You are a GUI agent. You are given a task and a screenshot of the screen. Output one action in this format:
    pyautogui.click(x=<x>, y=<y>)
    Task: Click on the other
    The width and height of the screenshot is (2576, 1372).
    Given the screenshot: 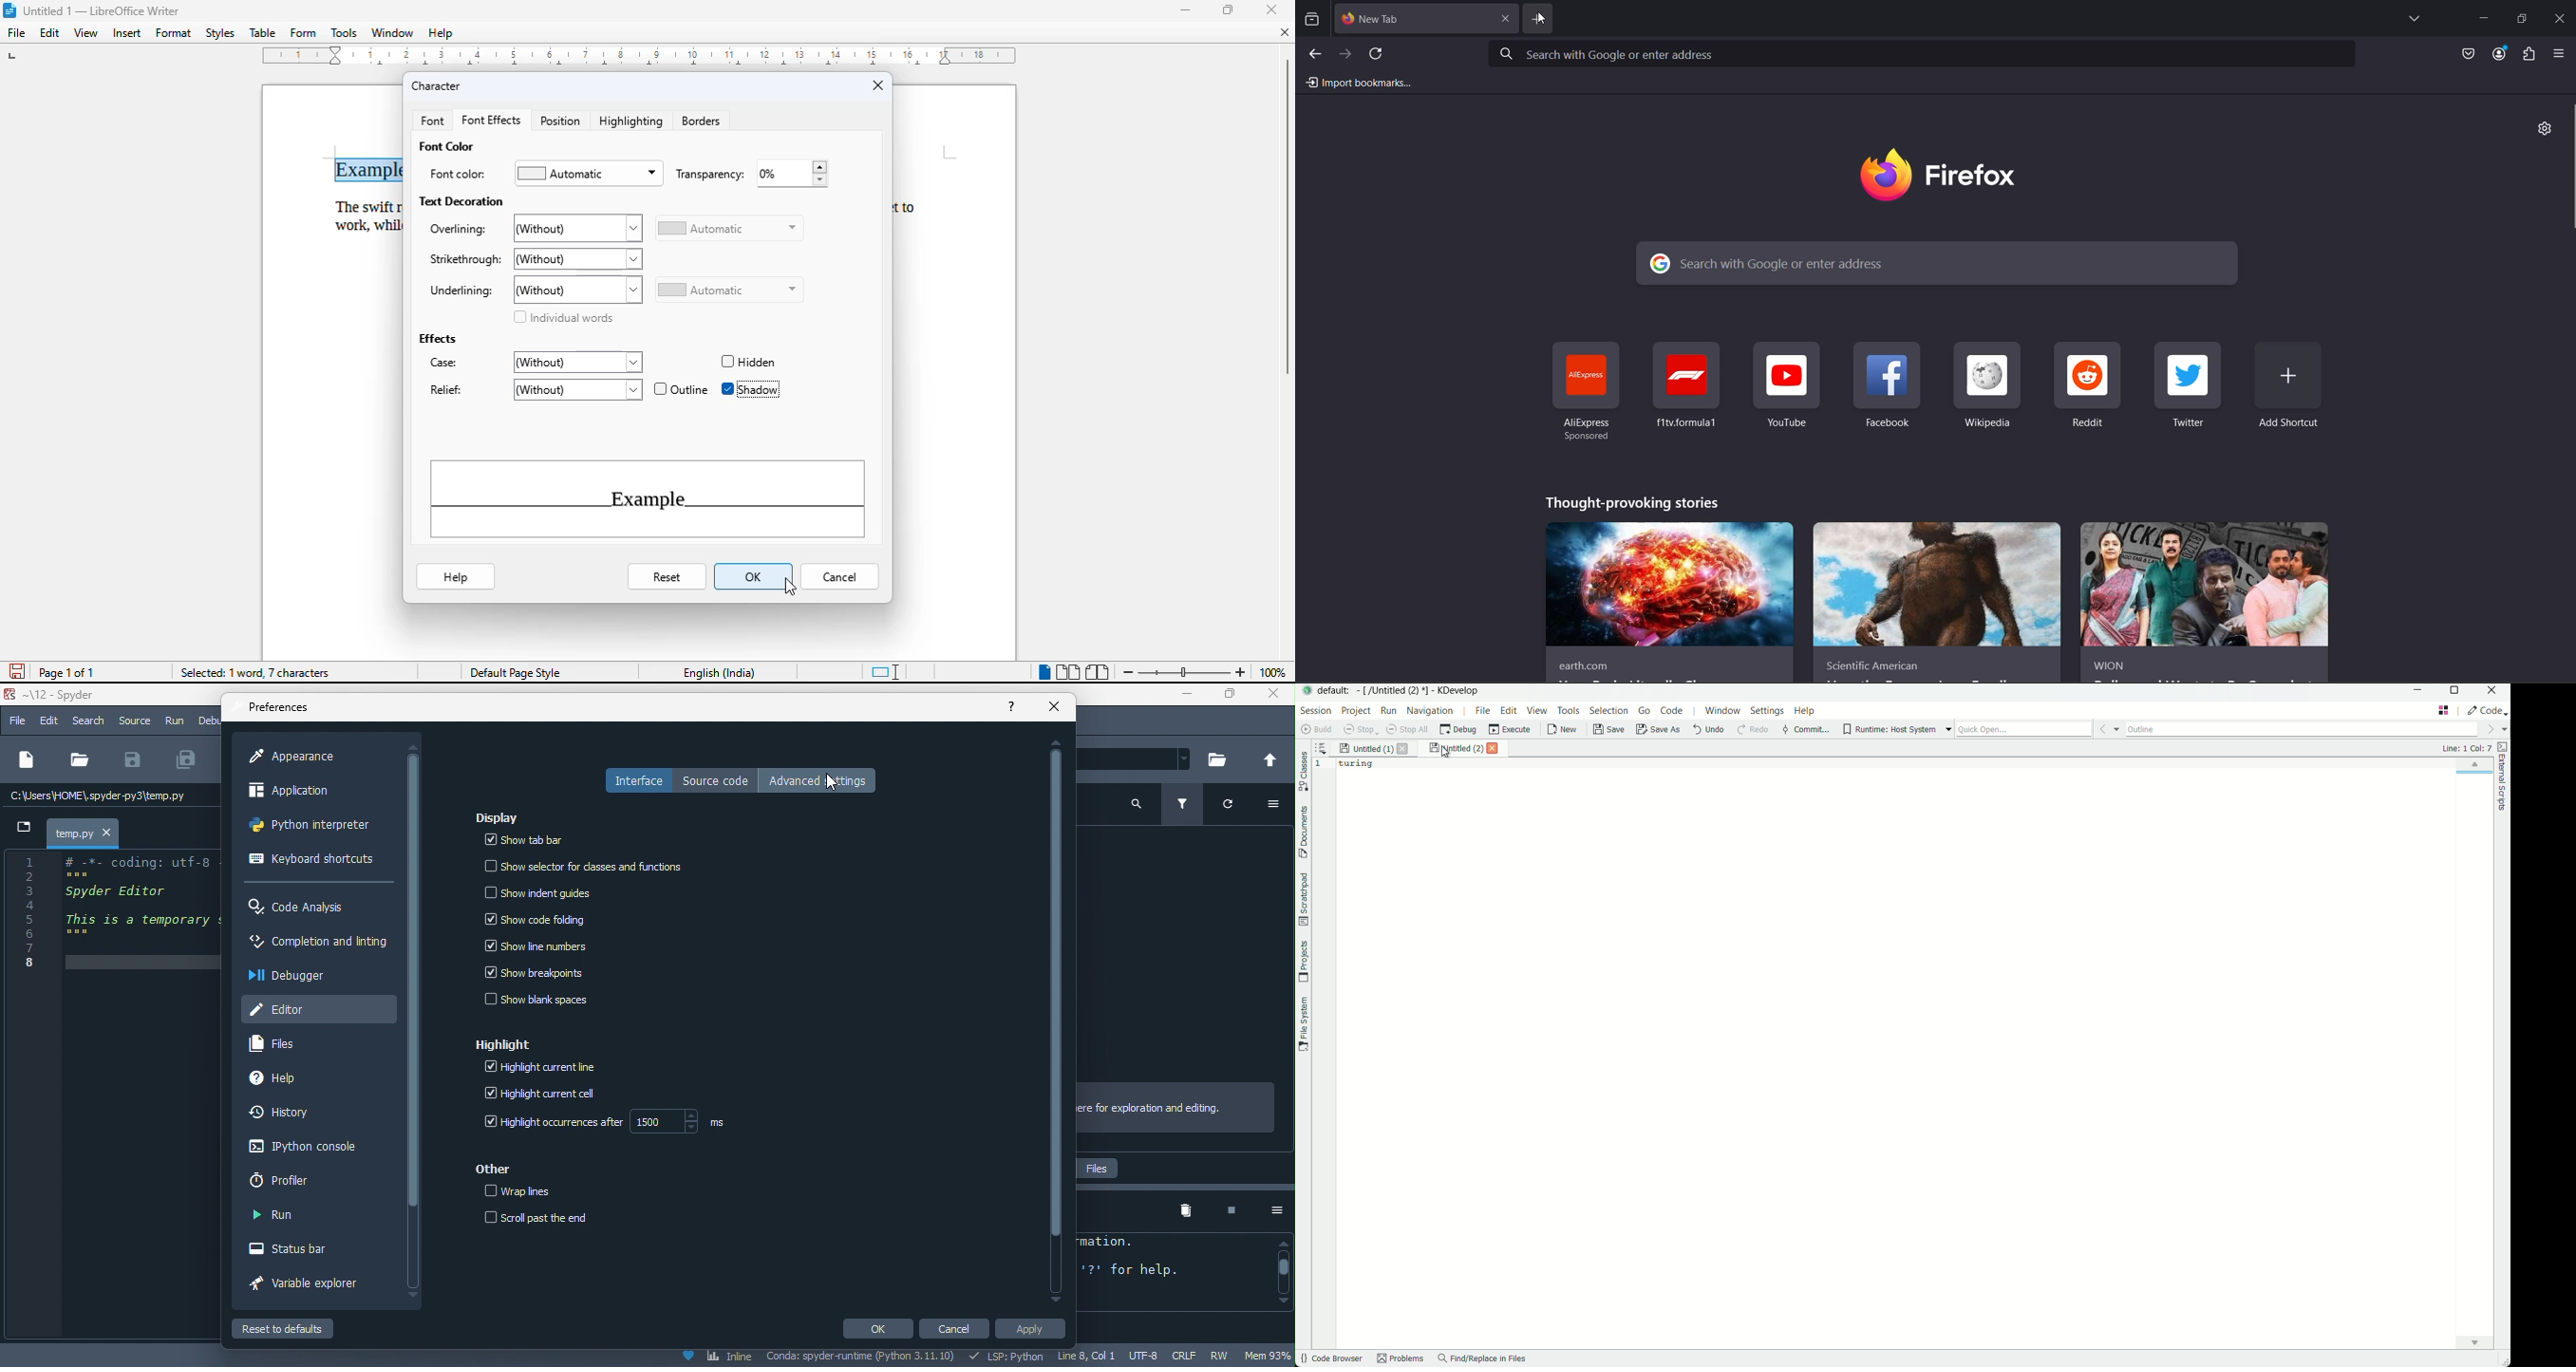 What is the action you would take?
    pyautogui.click(x=498, y=1169)
    